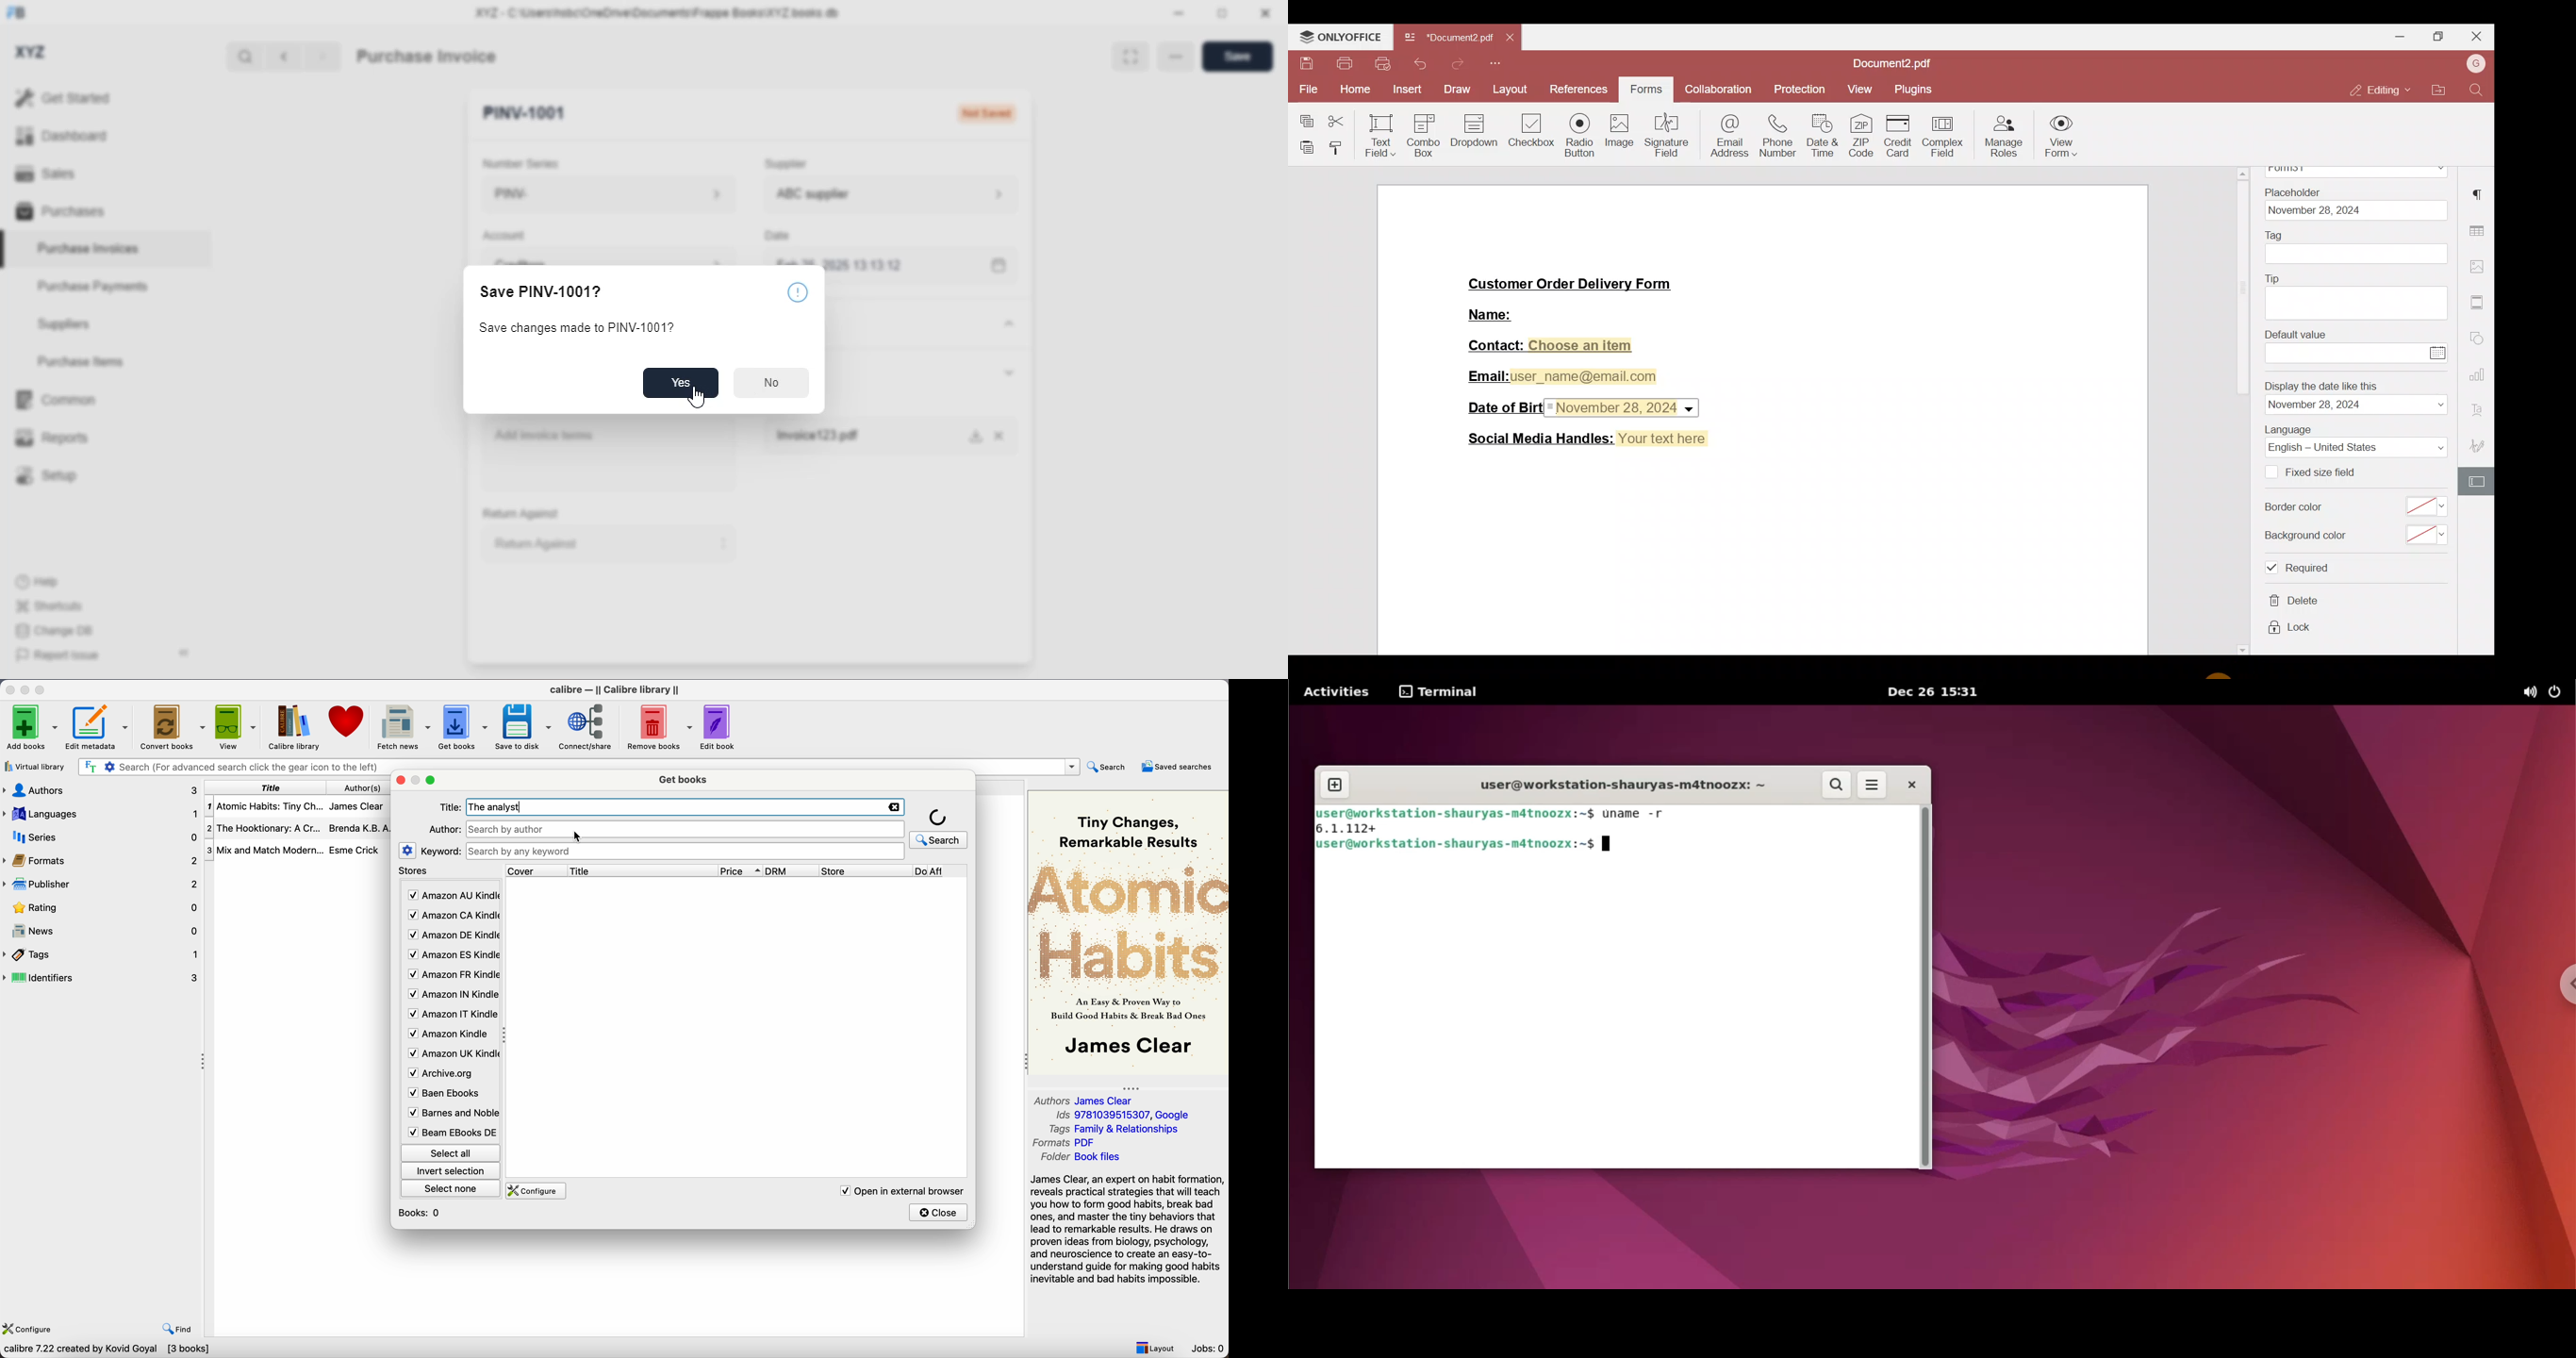 This screenshot has width=2576, height=1372. I want to click on lock, so click(2291, 627).